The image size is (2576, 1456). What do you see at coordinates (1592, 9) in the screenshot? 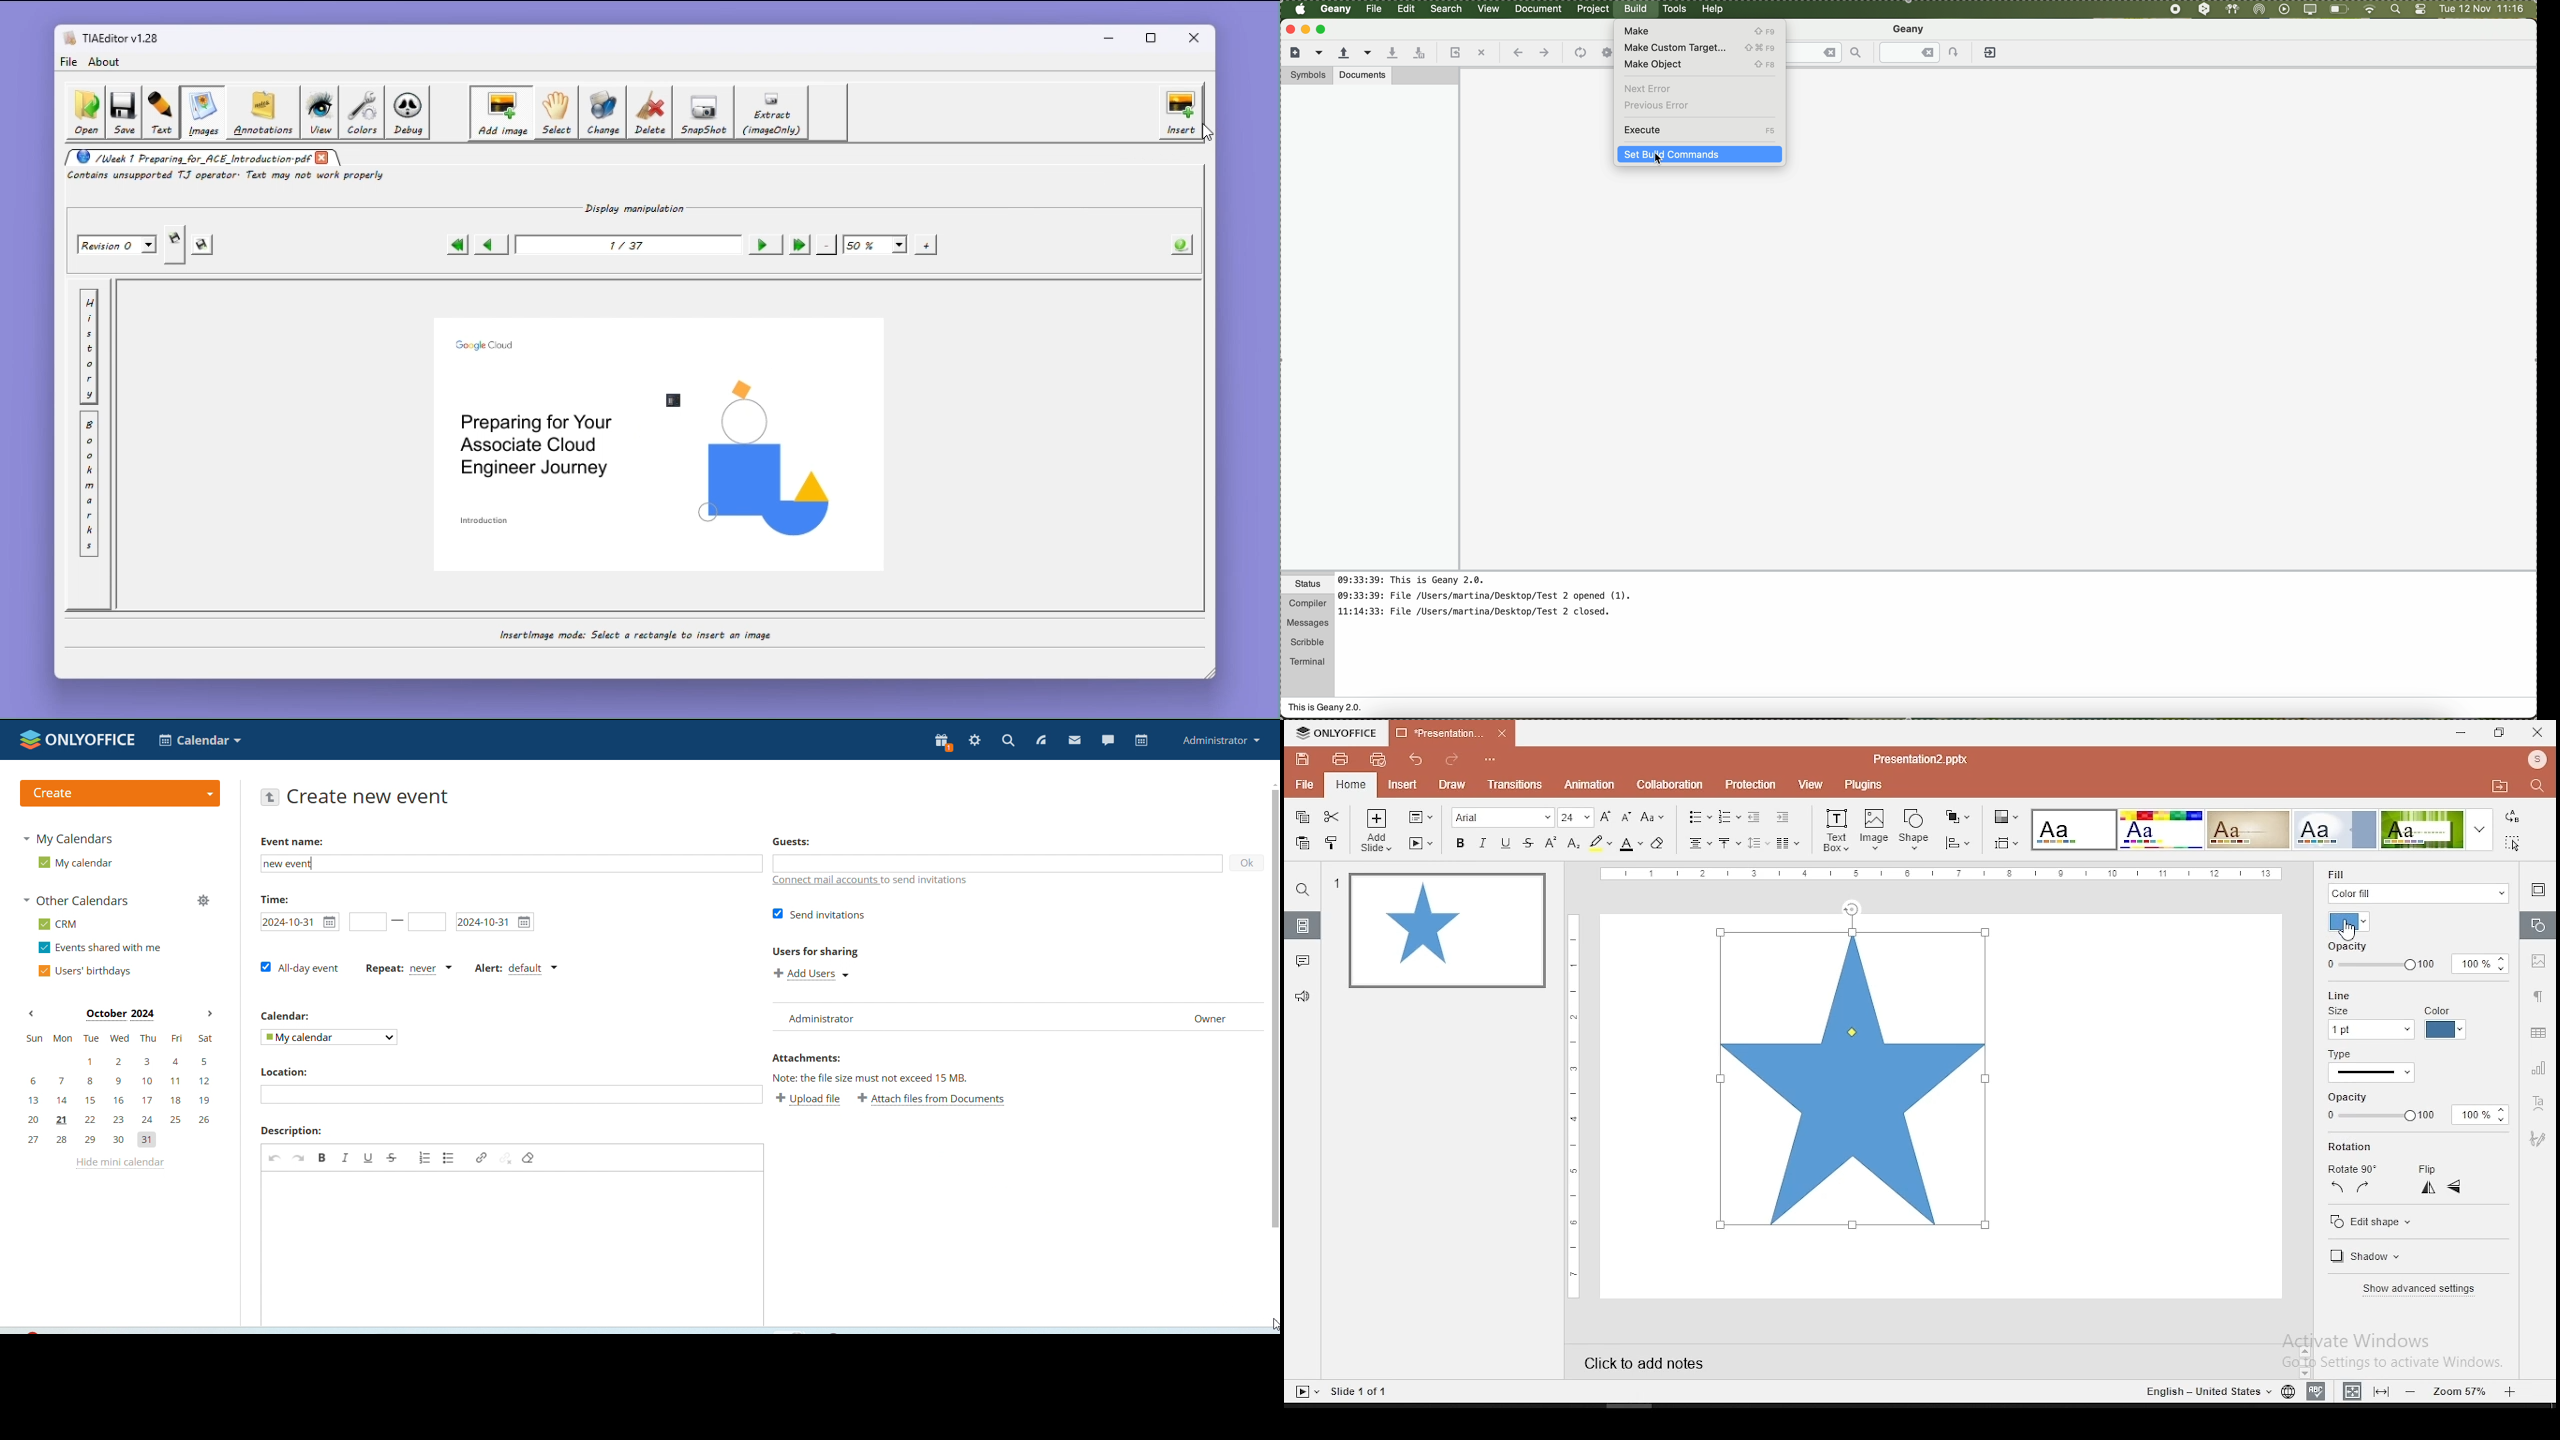
I see `project` at bounding box center [1592, 9].